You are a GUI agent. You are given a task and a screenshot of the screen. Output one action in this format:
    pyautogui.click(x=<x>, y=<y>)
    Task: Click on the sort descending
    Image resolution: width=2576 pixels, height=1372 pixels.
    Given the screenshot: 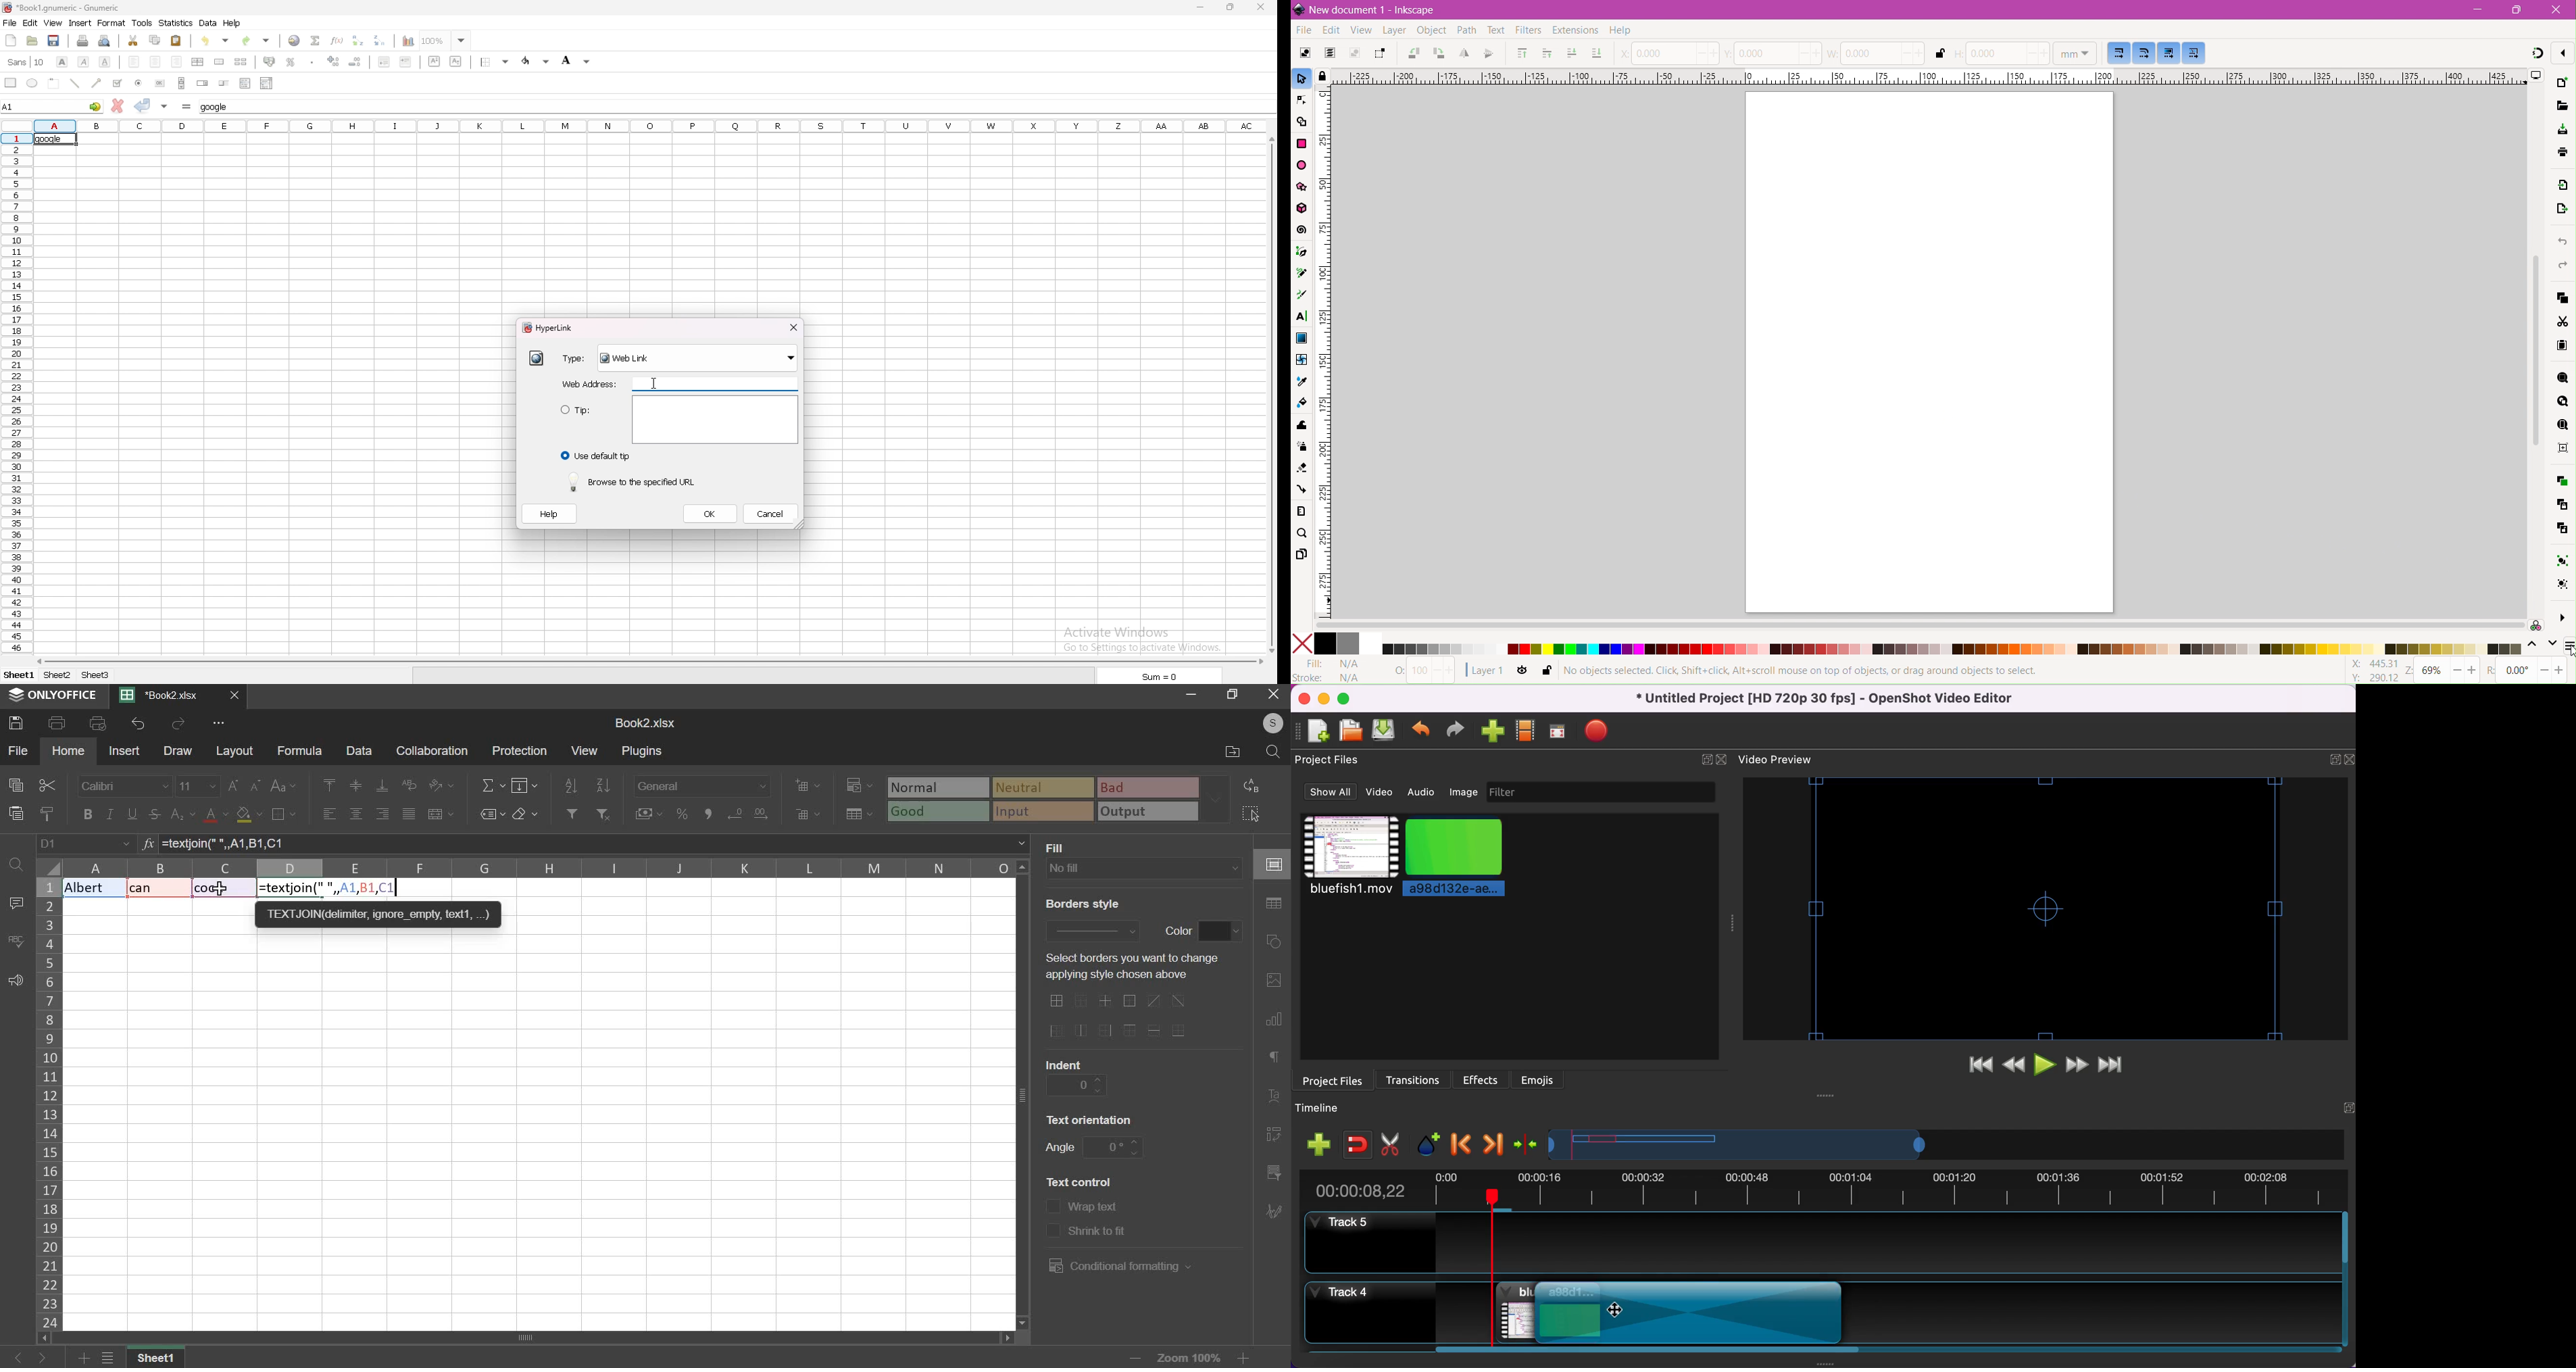 What is the action you would take?
    pyautogui.click(x=380, y=40)
    